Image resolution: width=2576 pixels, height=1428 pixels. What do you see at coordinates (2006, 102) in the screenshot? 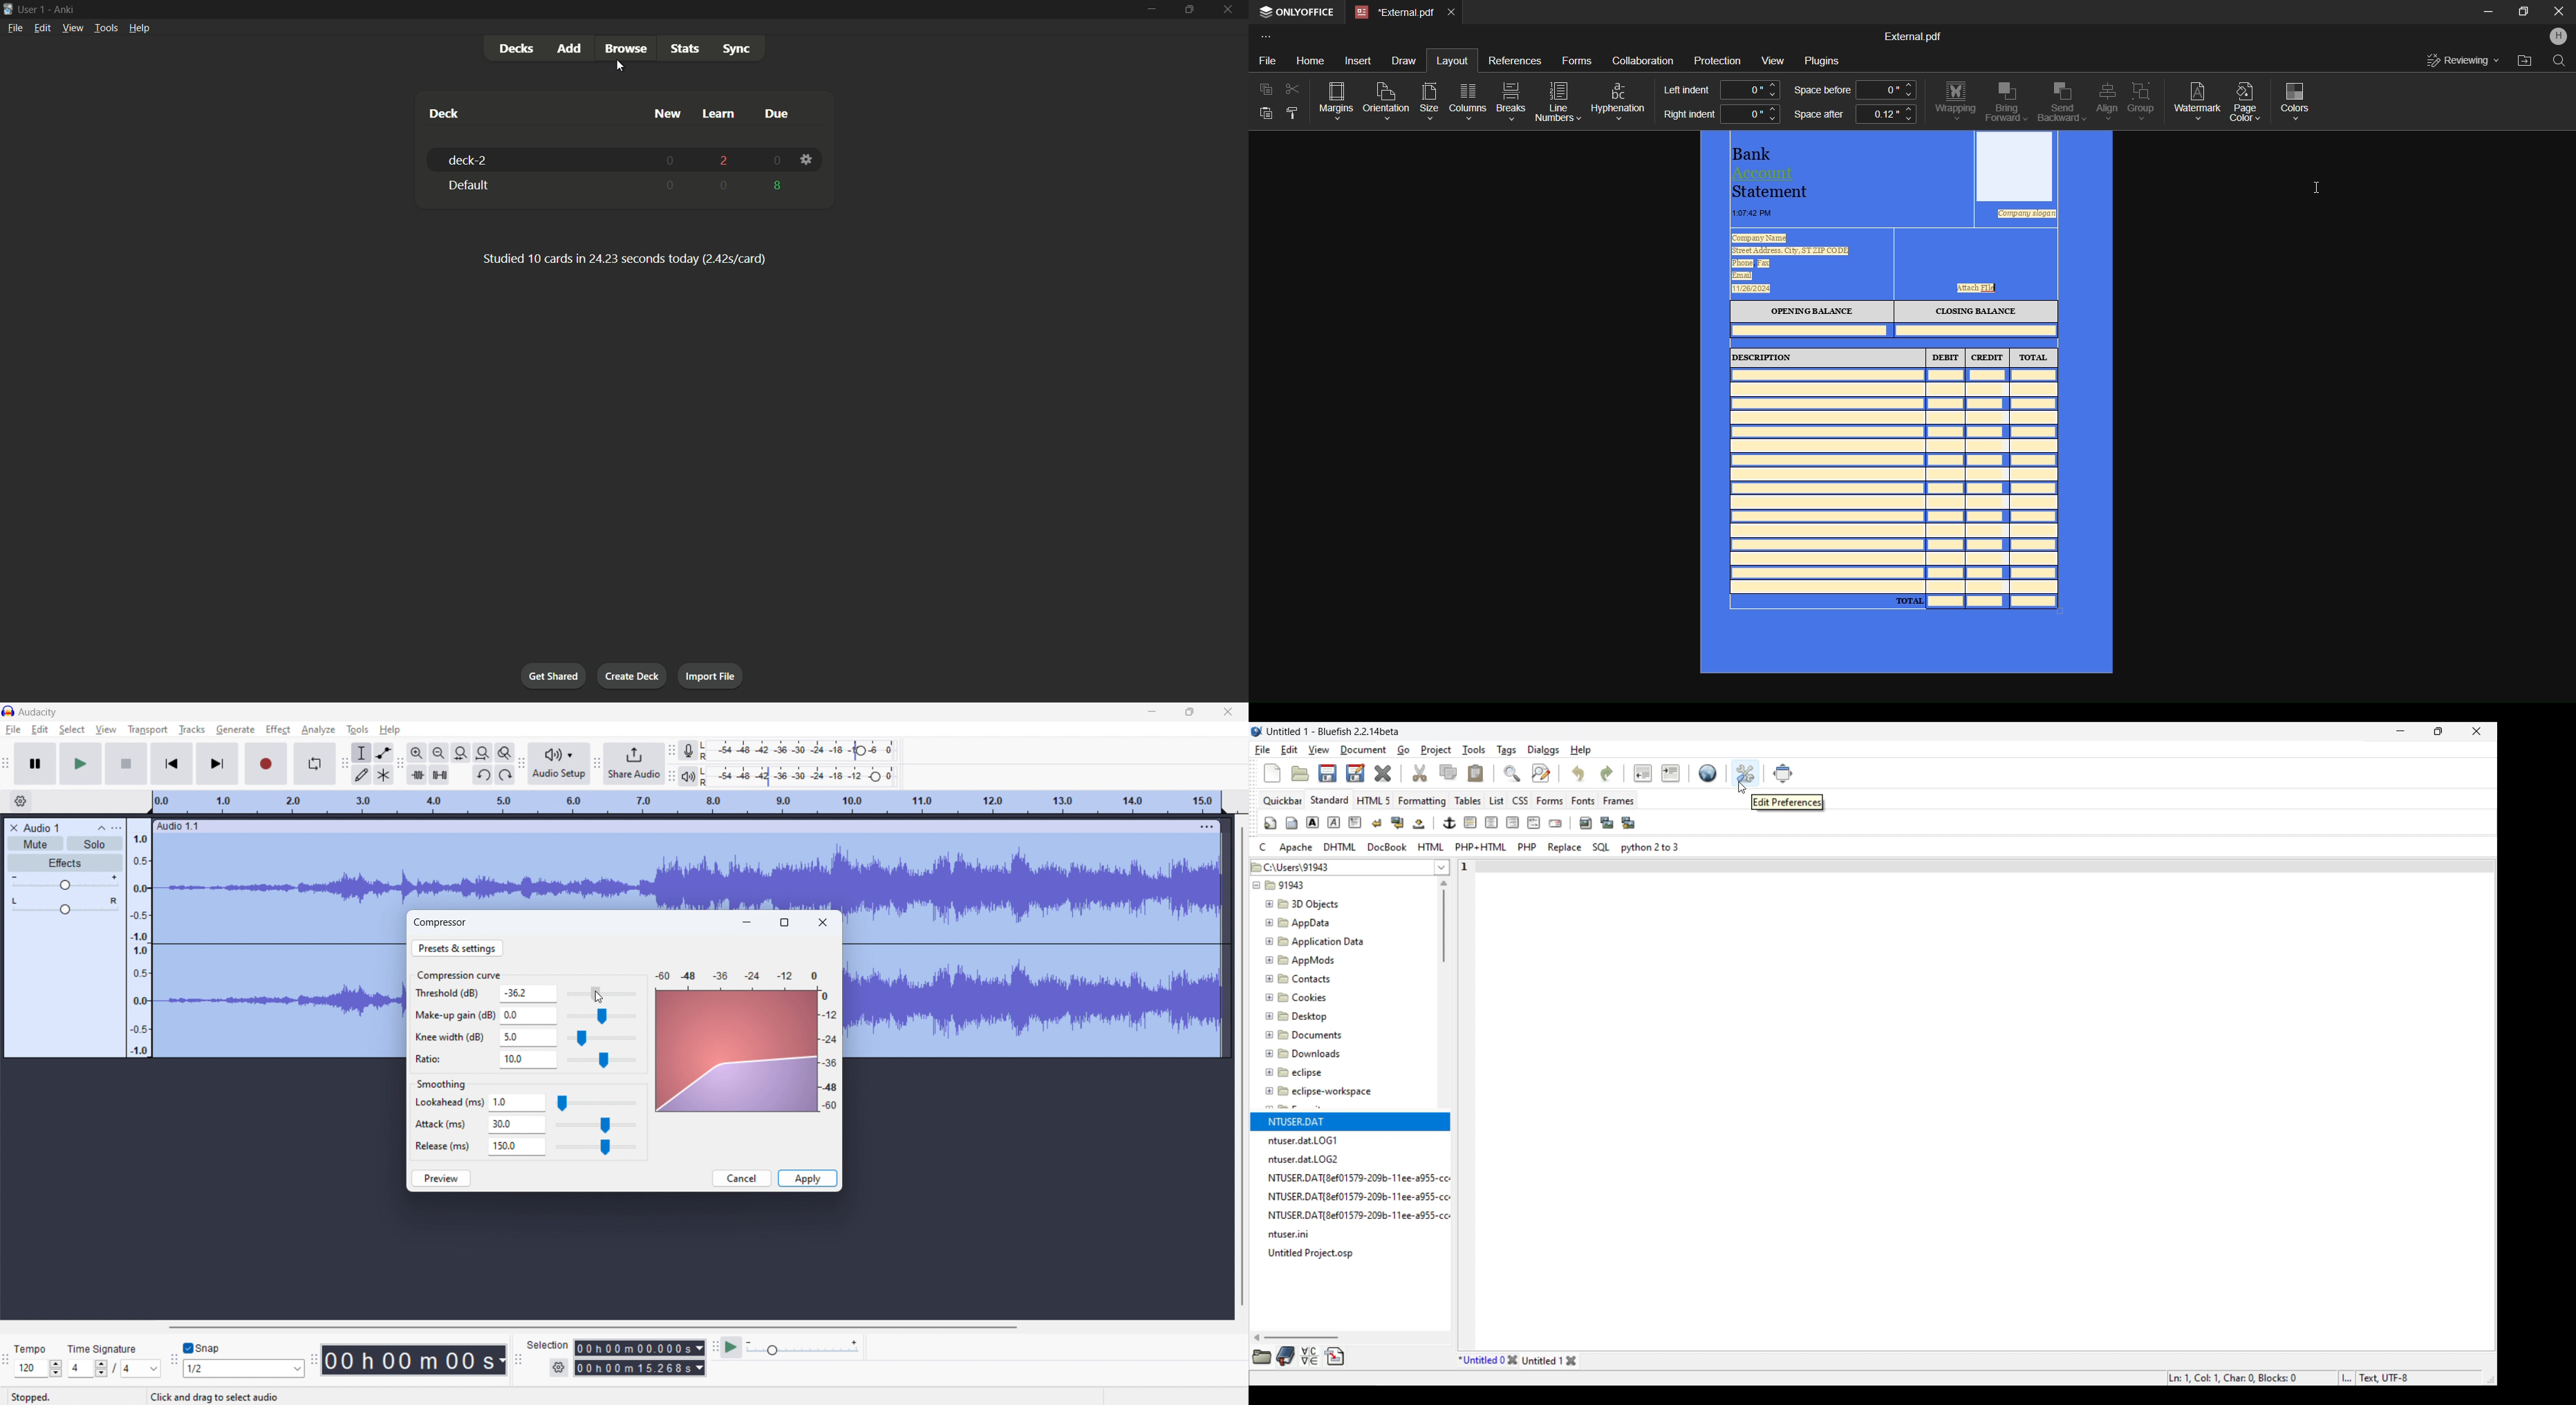
I see `Move Forward` at bounding box center [2006, 102].